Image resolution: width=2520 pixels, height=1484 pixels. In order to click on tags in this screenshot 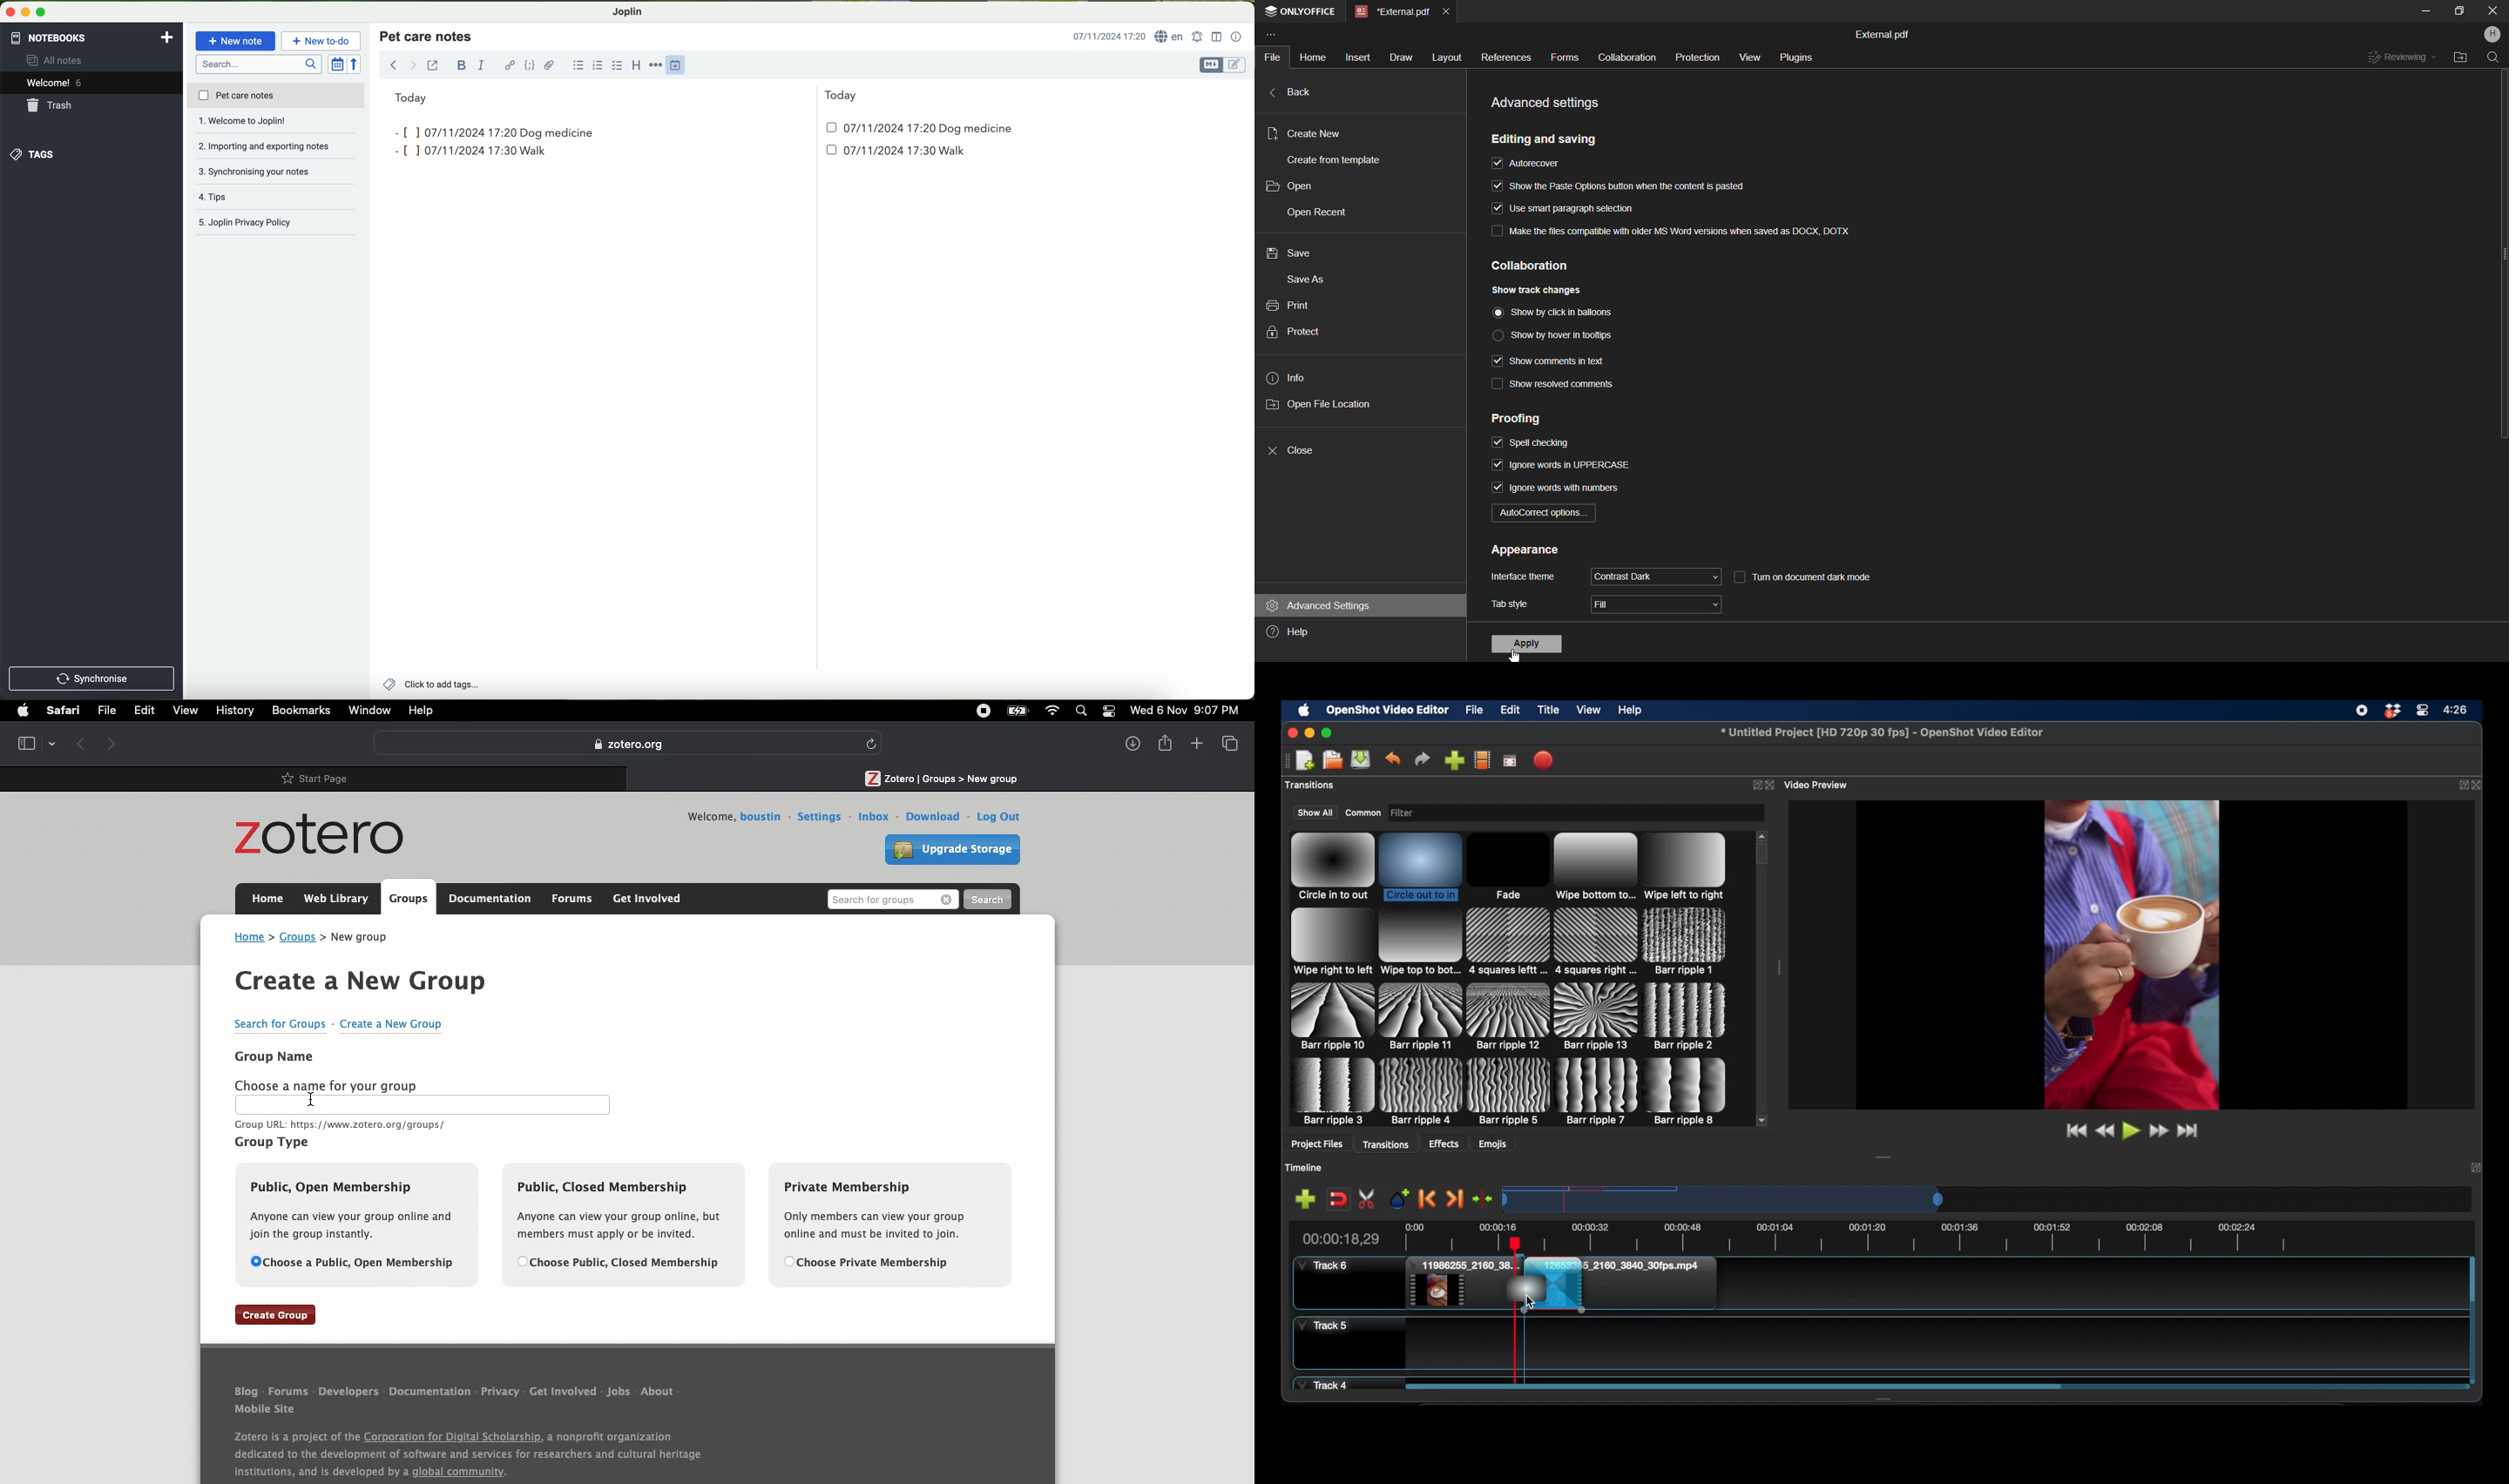, I will do `click(31, 155)`.